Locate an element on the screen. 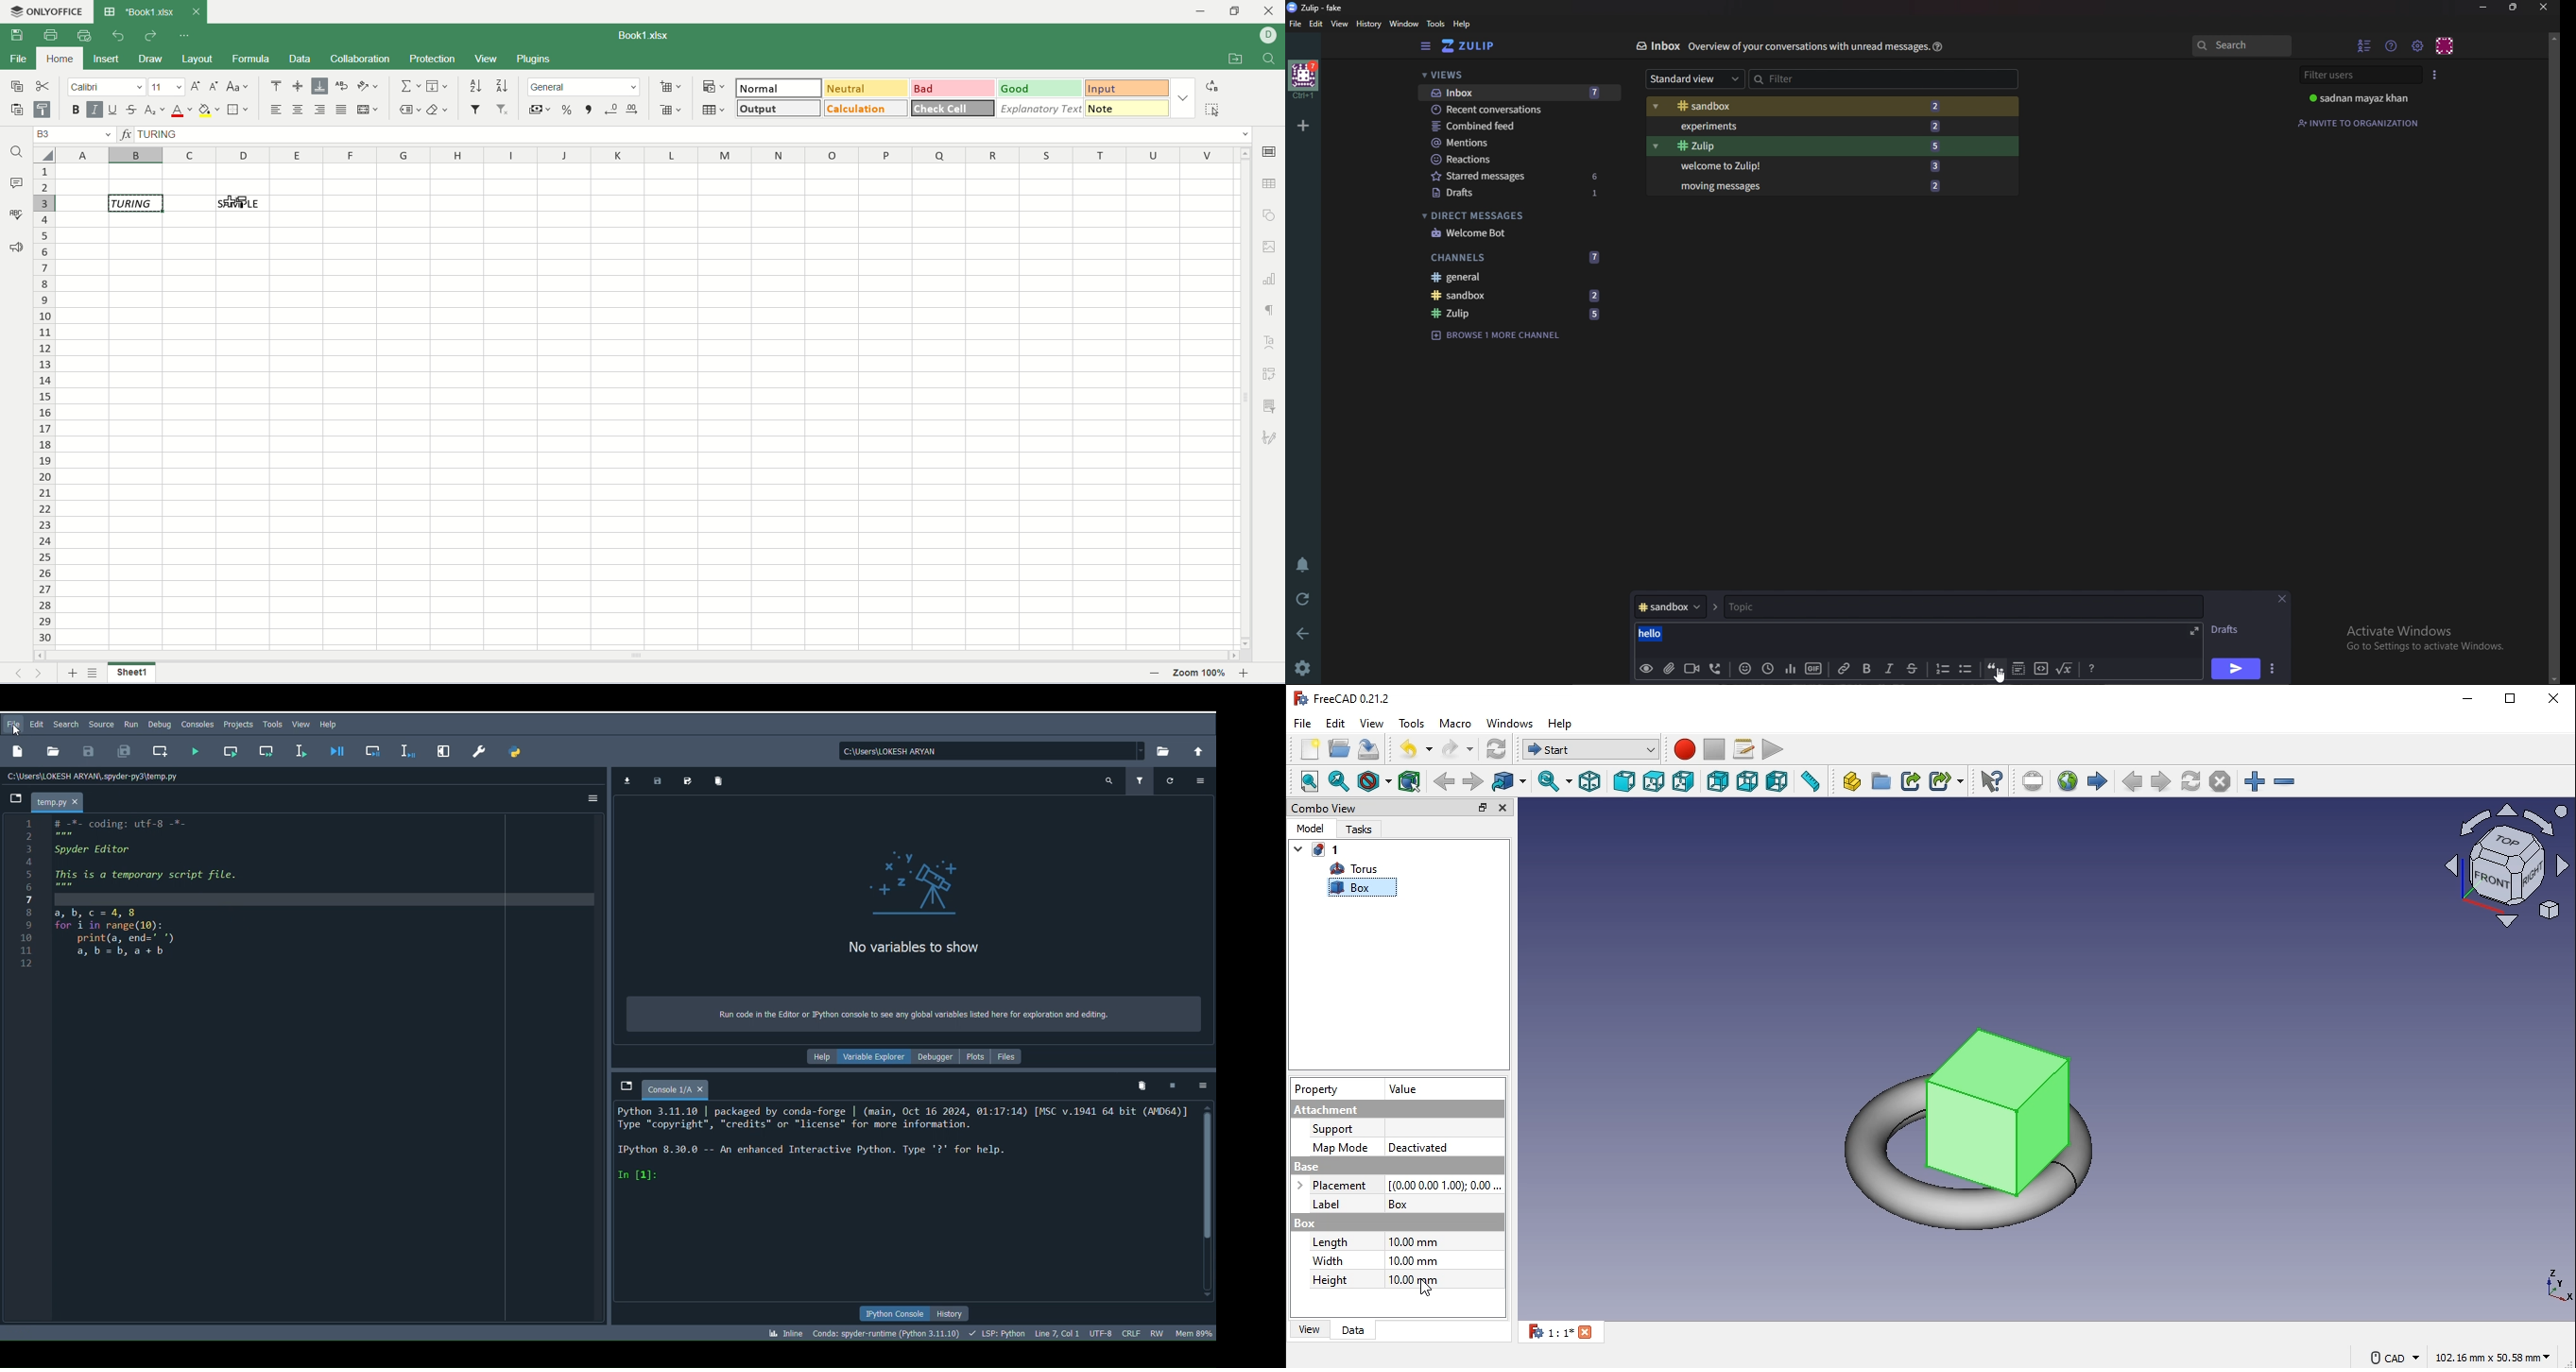 Image resolution: width=2576 pixels, height=1372 pixels. select all is located at coordinates (44, 155).